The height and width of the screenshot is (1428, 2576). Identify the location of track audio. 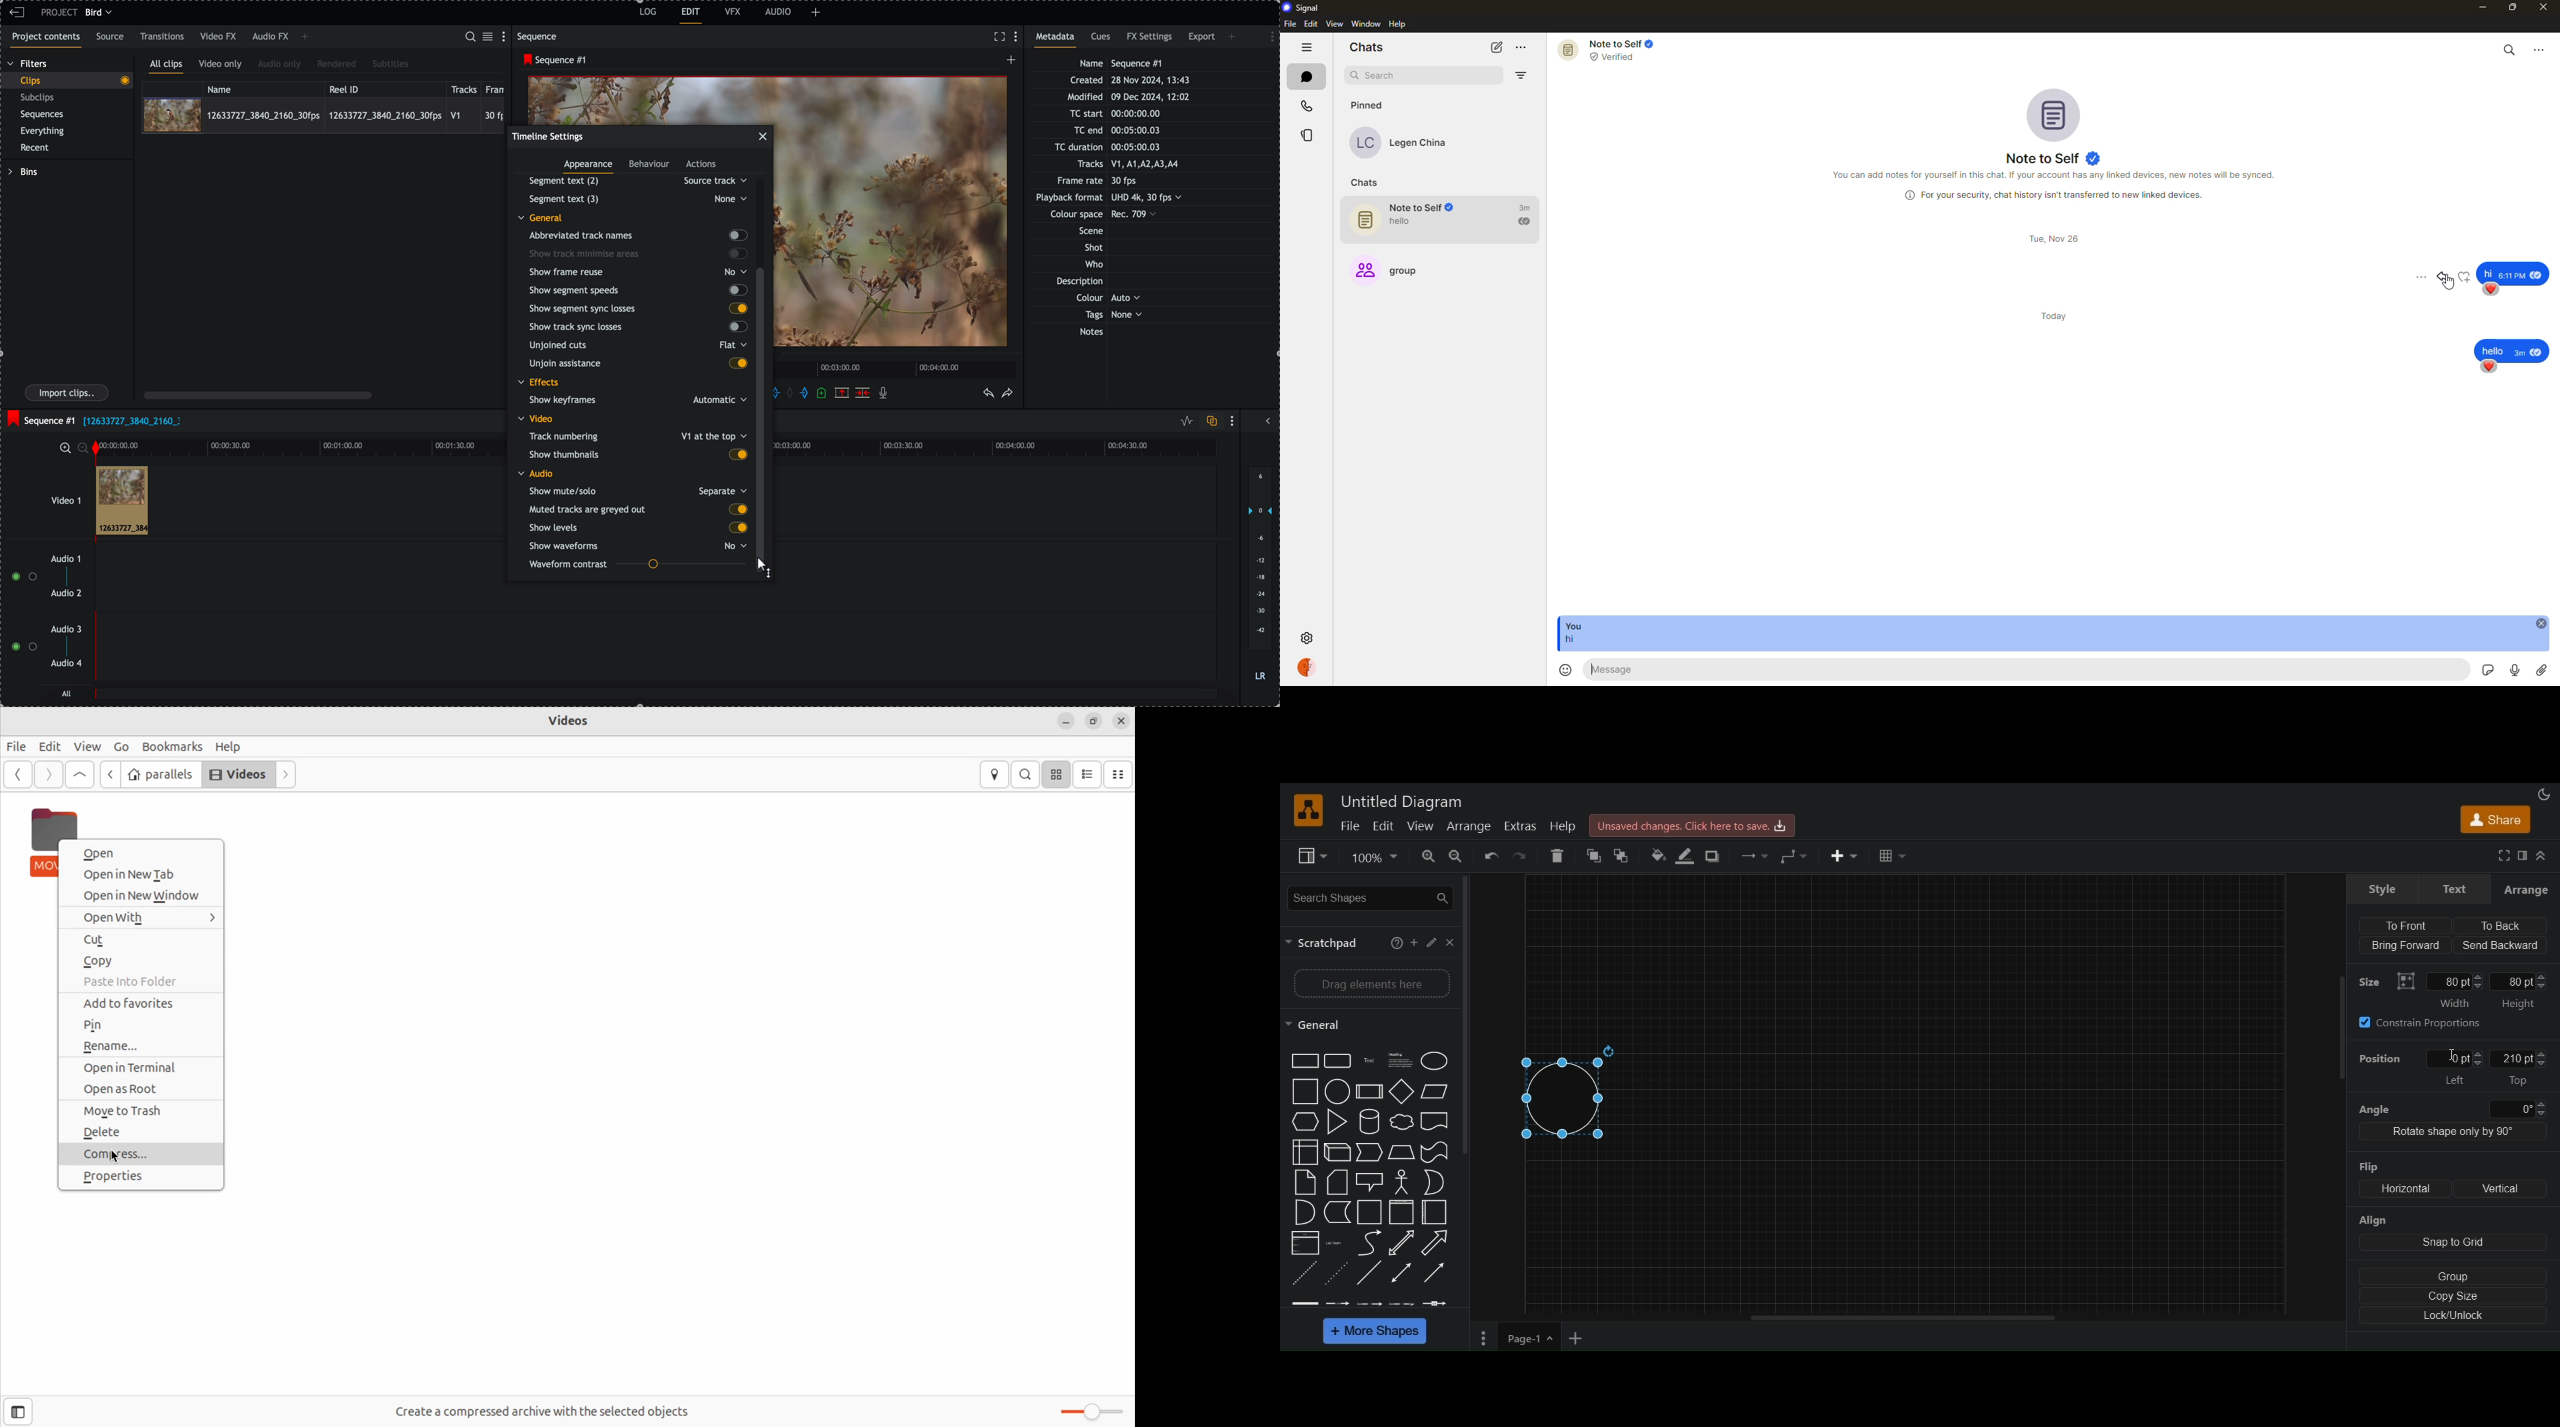
(655, 653).